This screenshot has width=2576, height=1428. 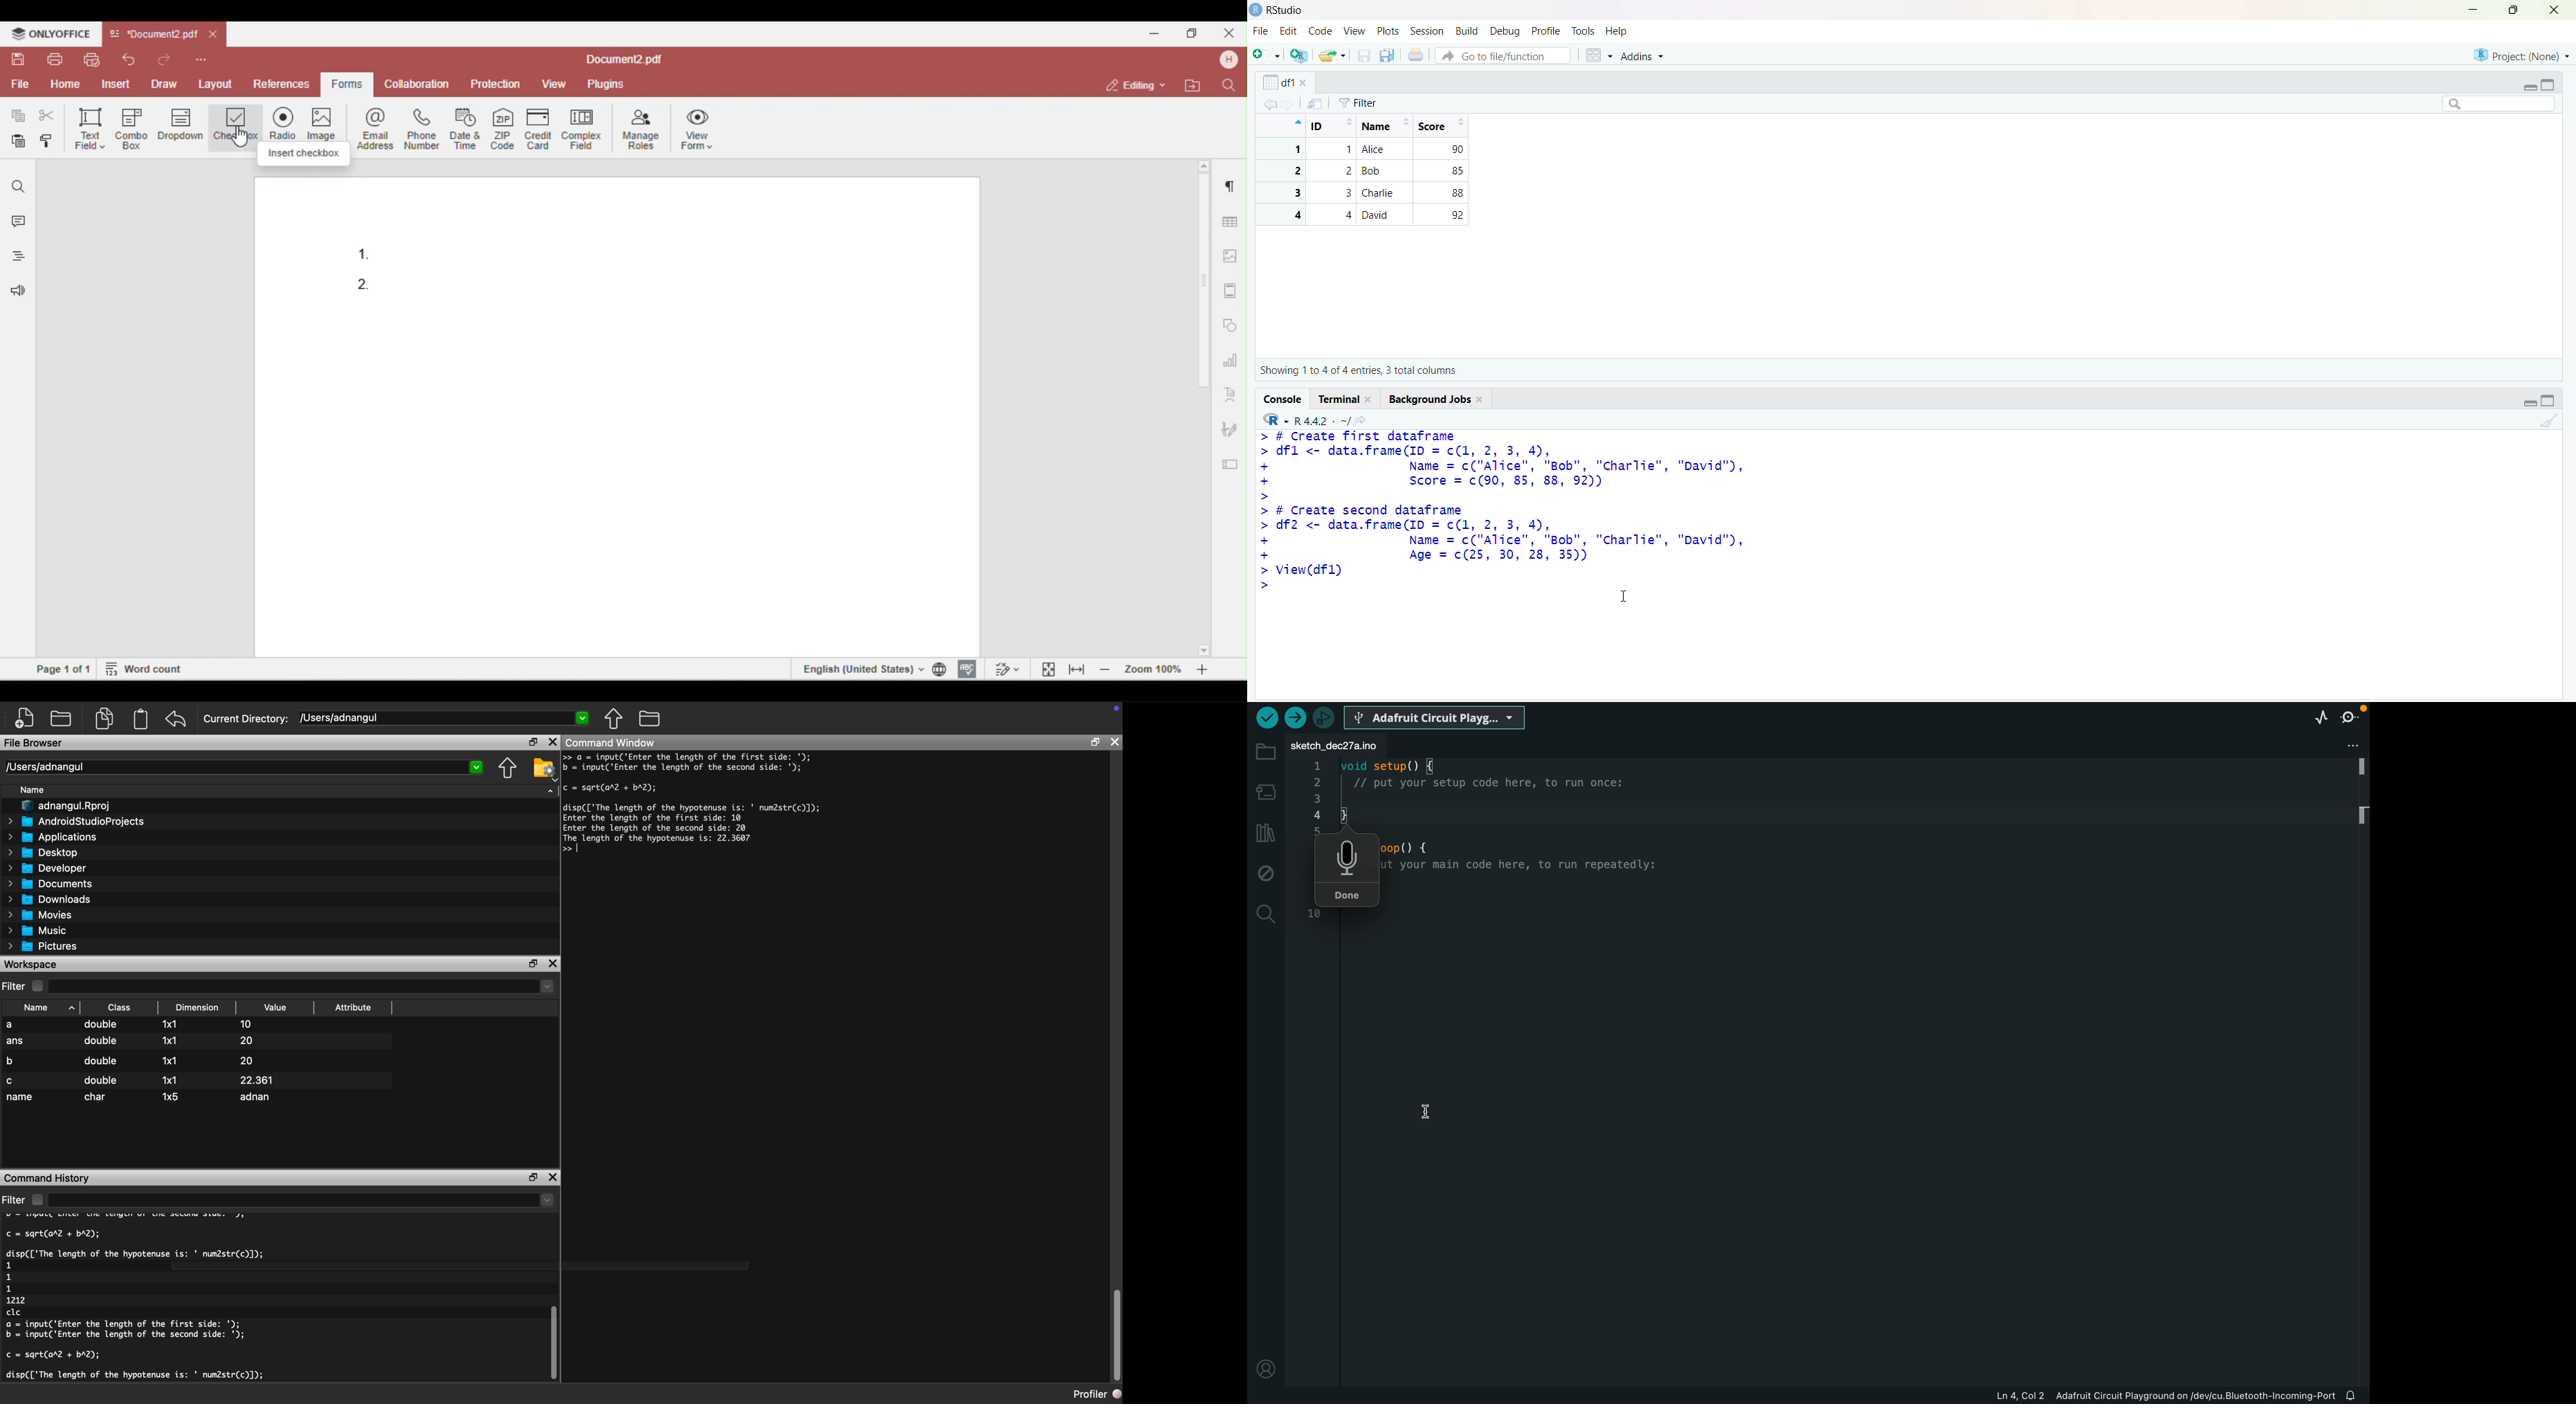 I want to click on tools, so click(x=1584, y=31).